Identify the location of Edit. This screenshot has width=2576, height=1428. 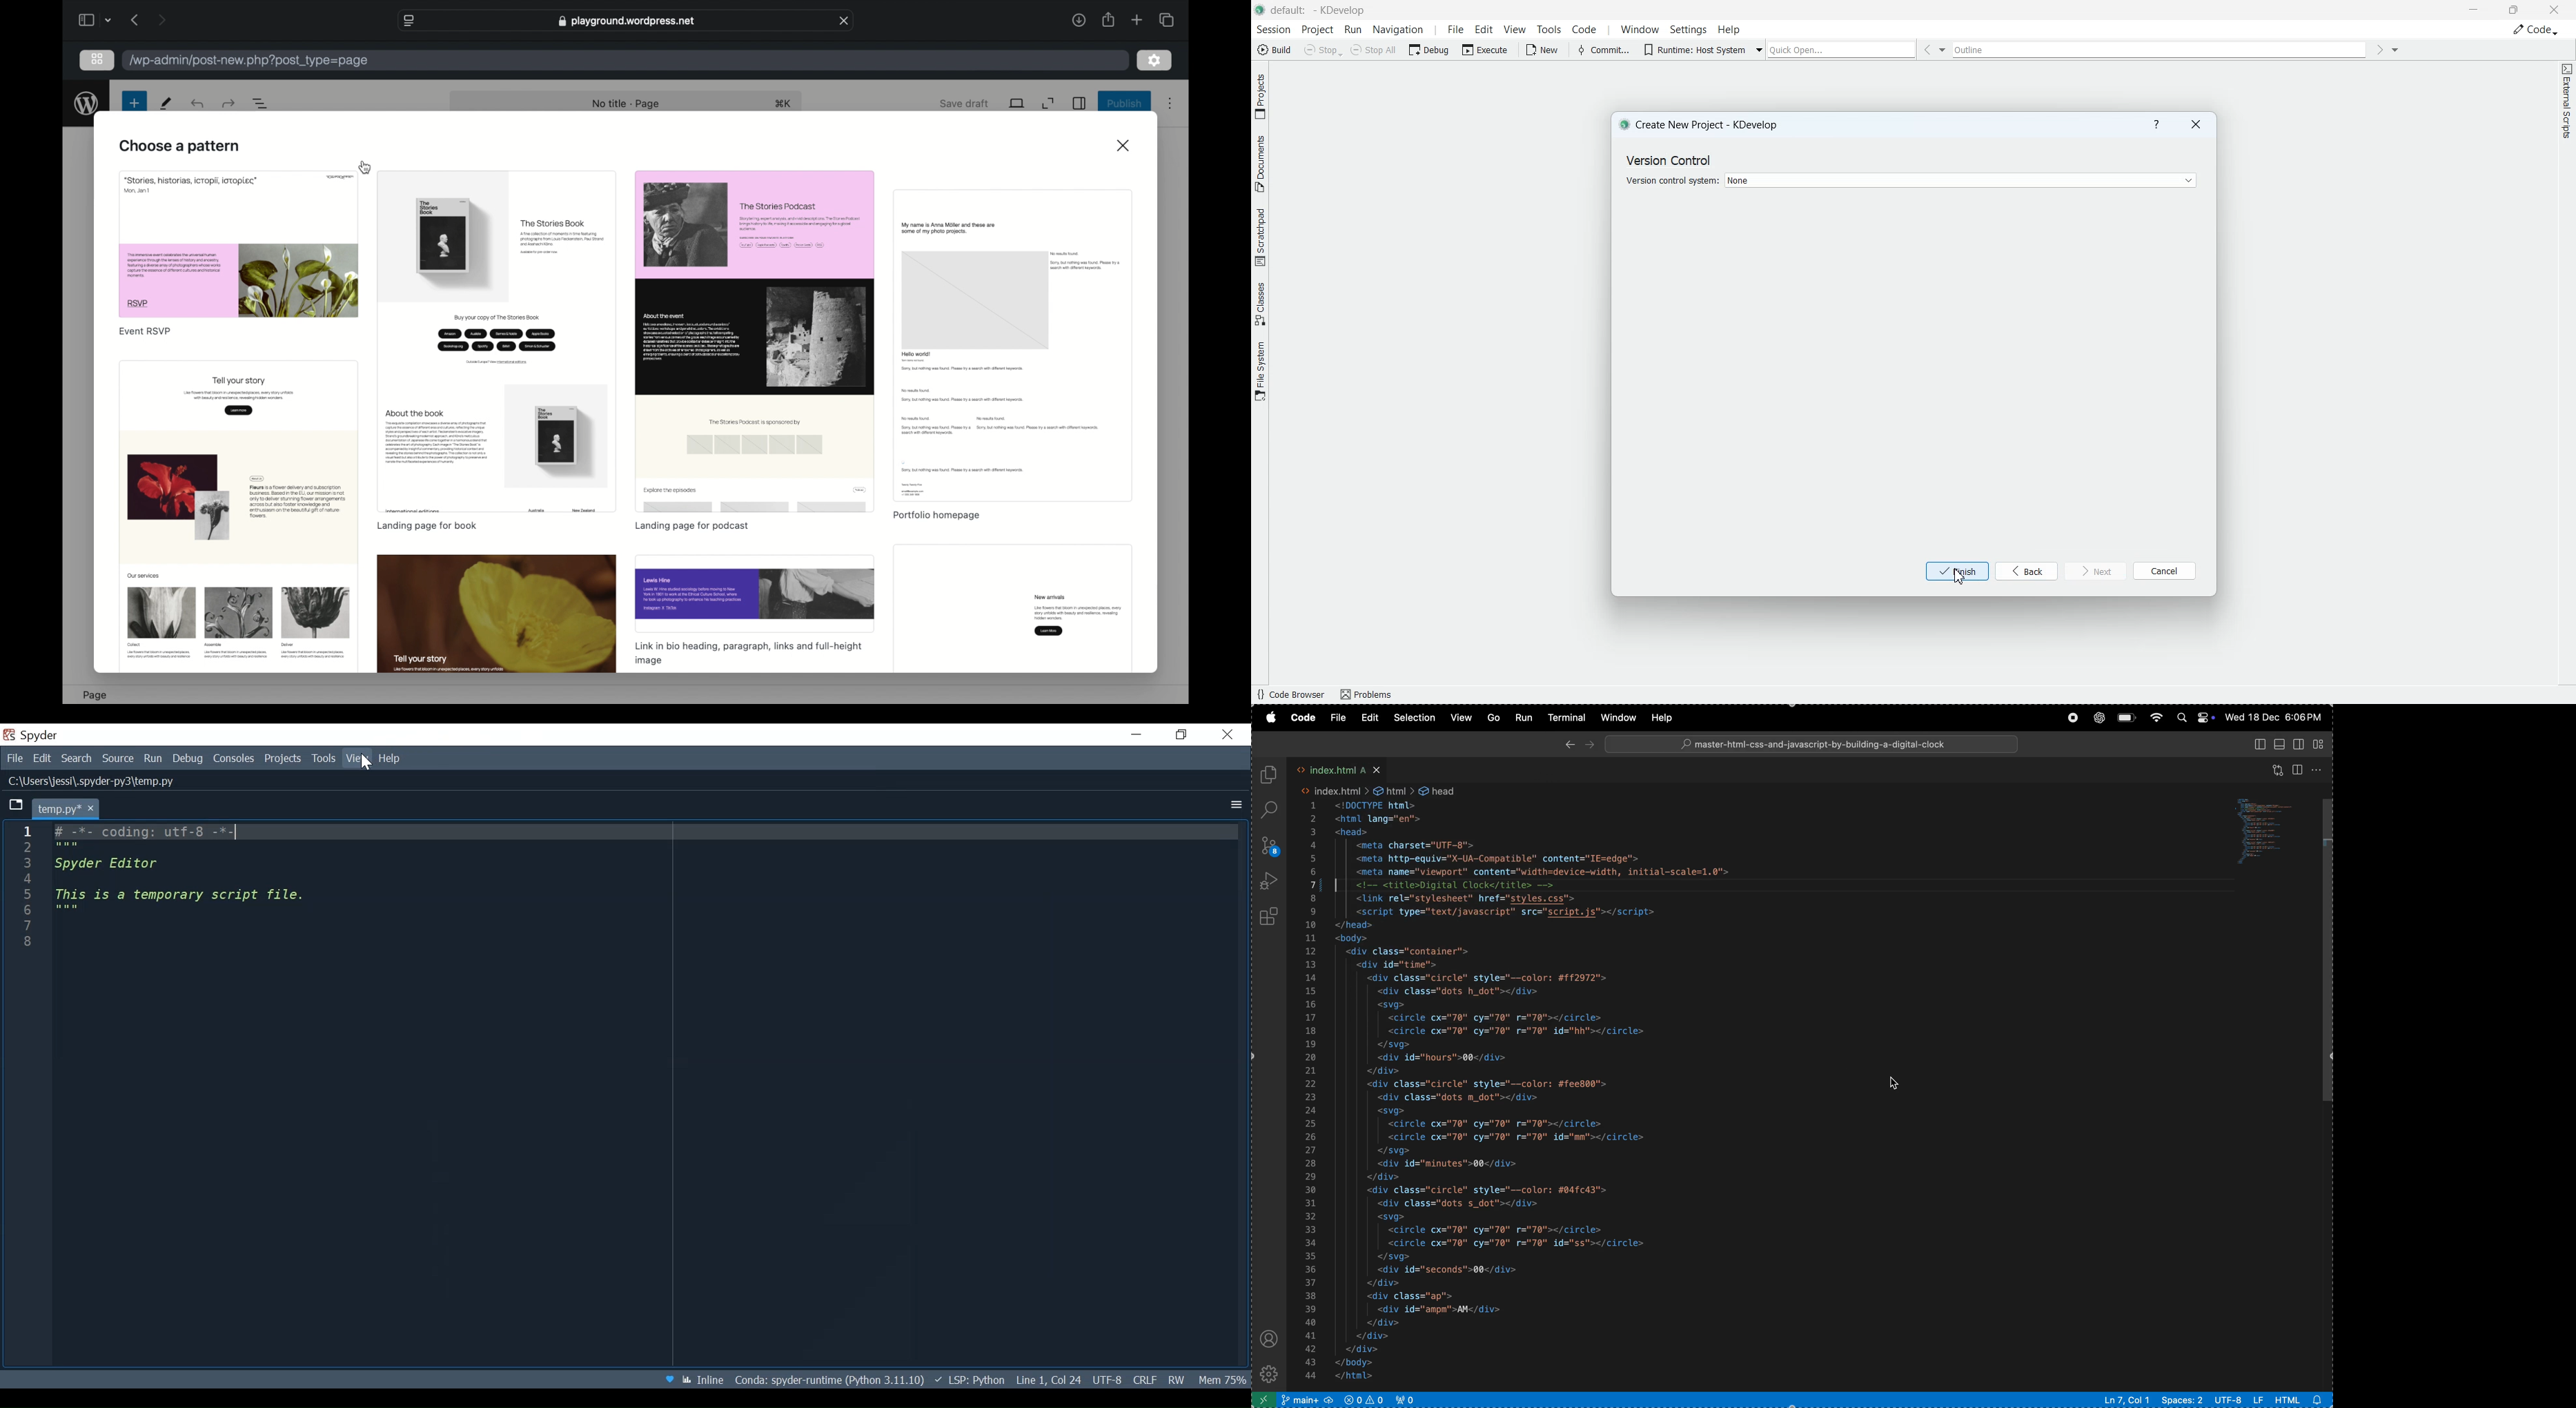
(42, 757).